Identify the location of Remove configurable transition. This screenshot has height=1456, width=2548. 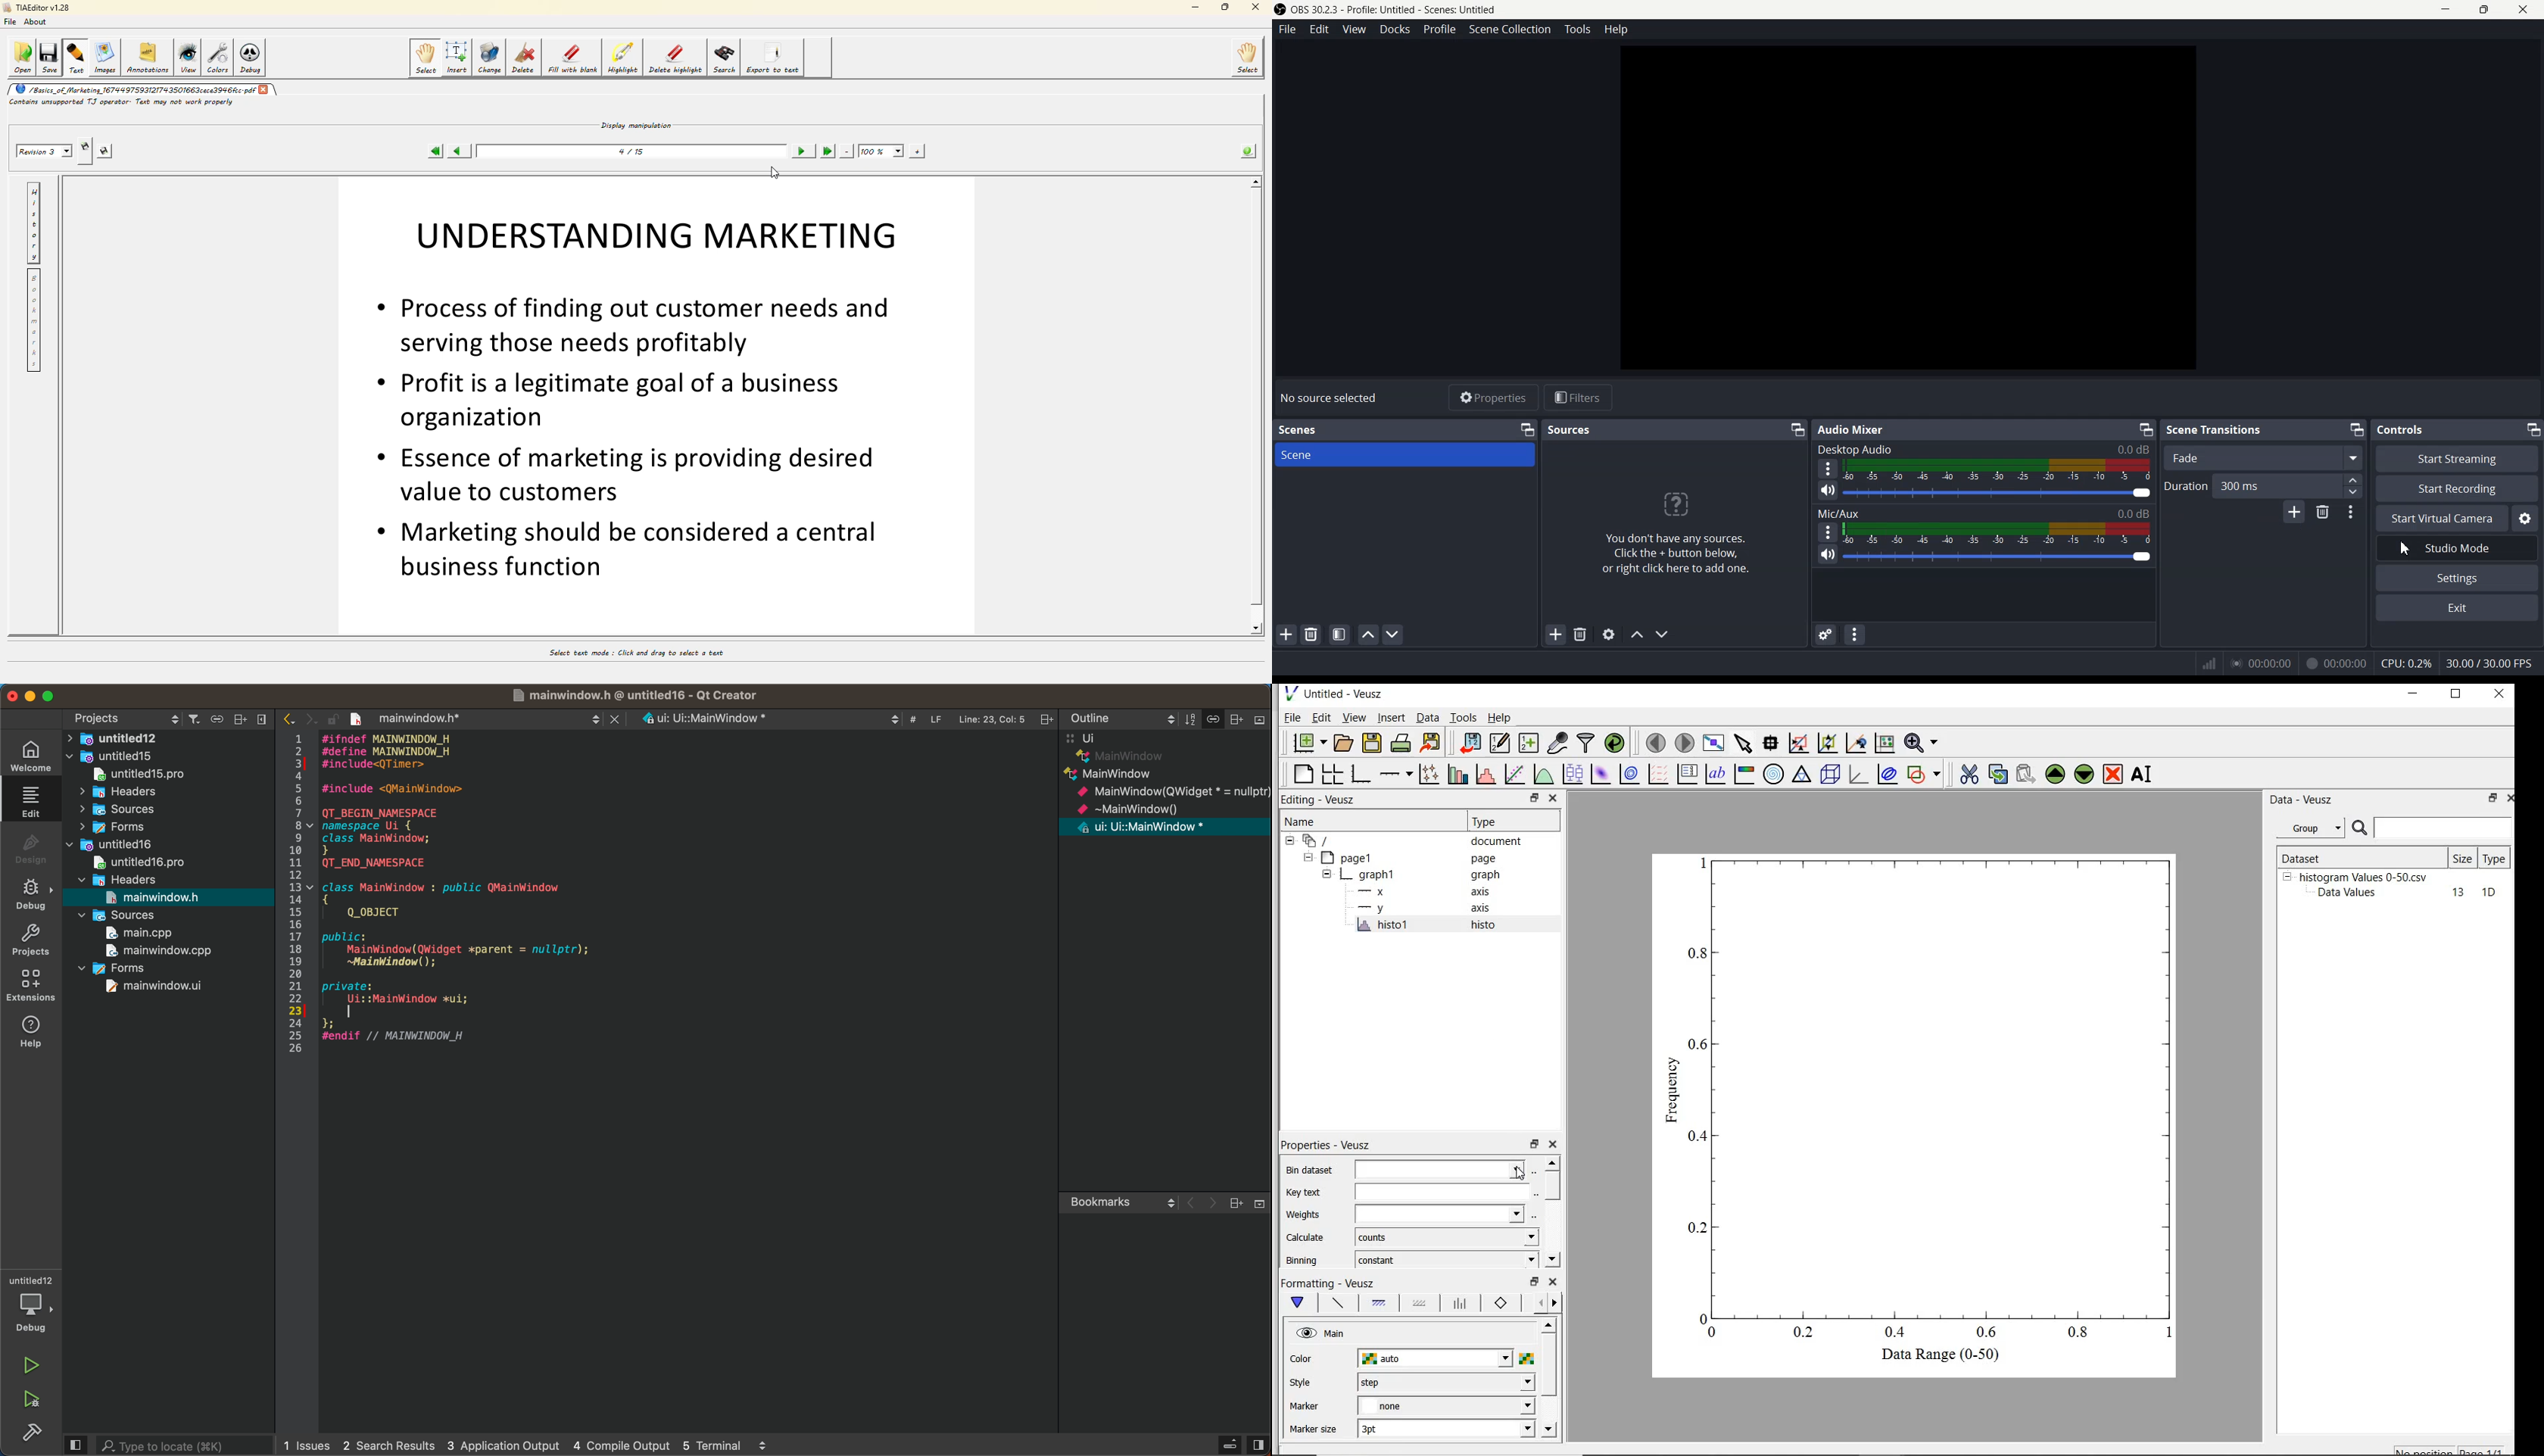
(2323, 512).